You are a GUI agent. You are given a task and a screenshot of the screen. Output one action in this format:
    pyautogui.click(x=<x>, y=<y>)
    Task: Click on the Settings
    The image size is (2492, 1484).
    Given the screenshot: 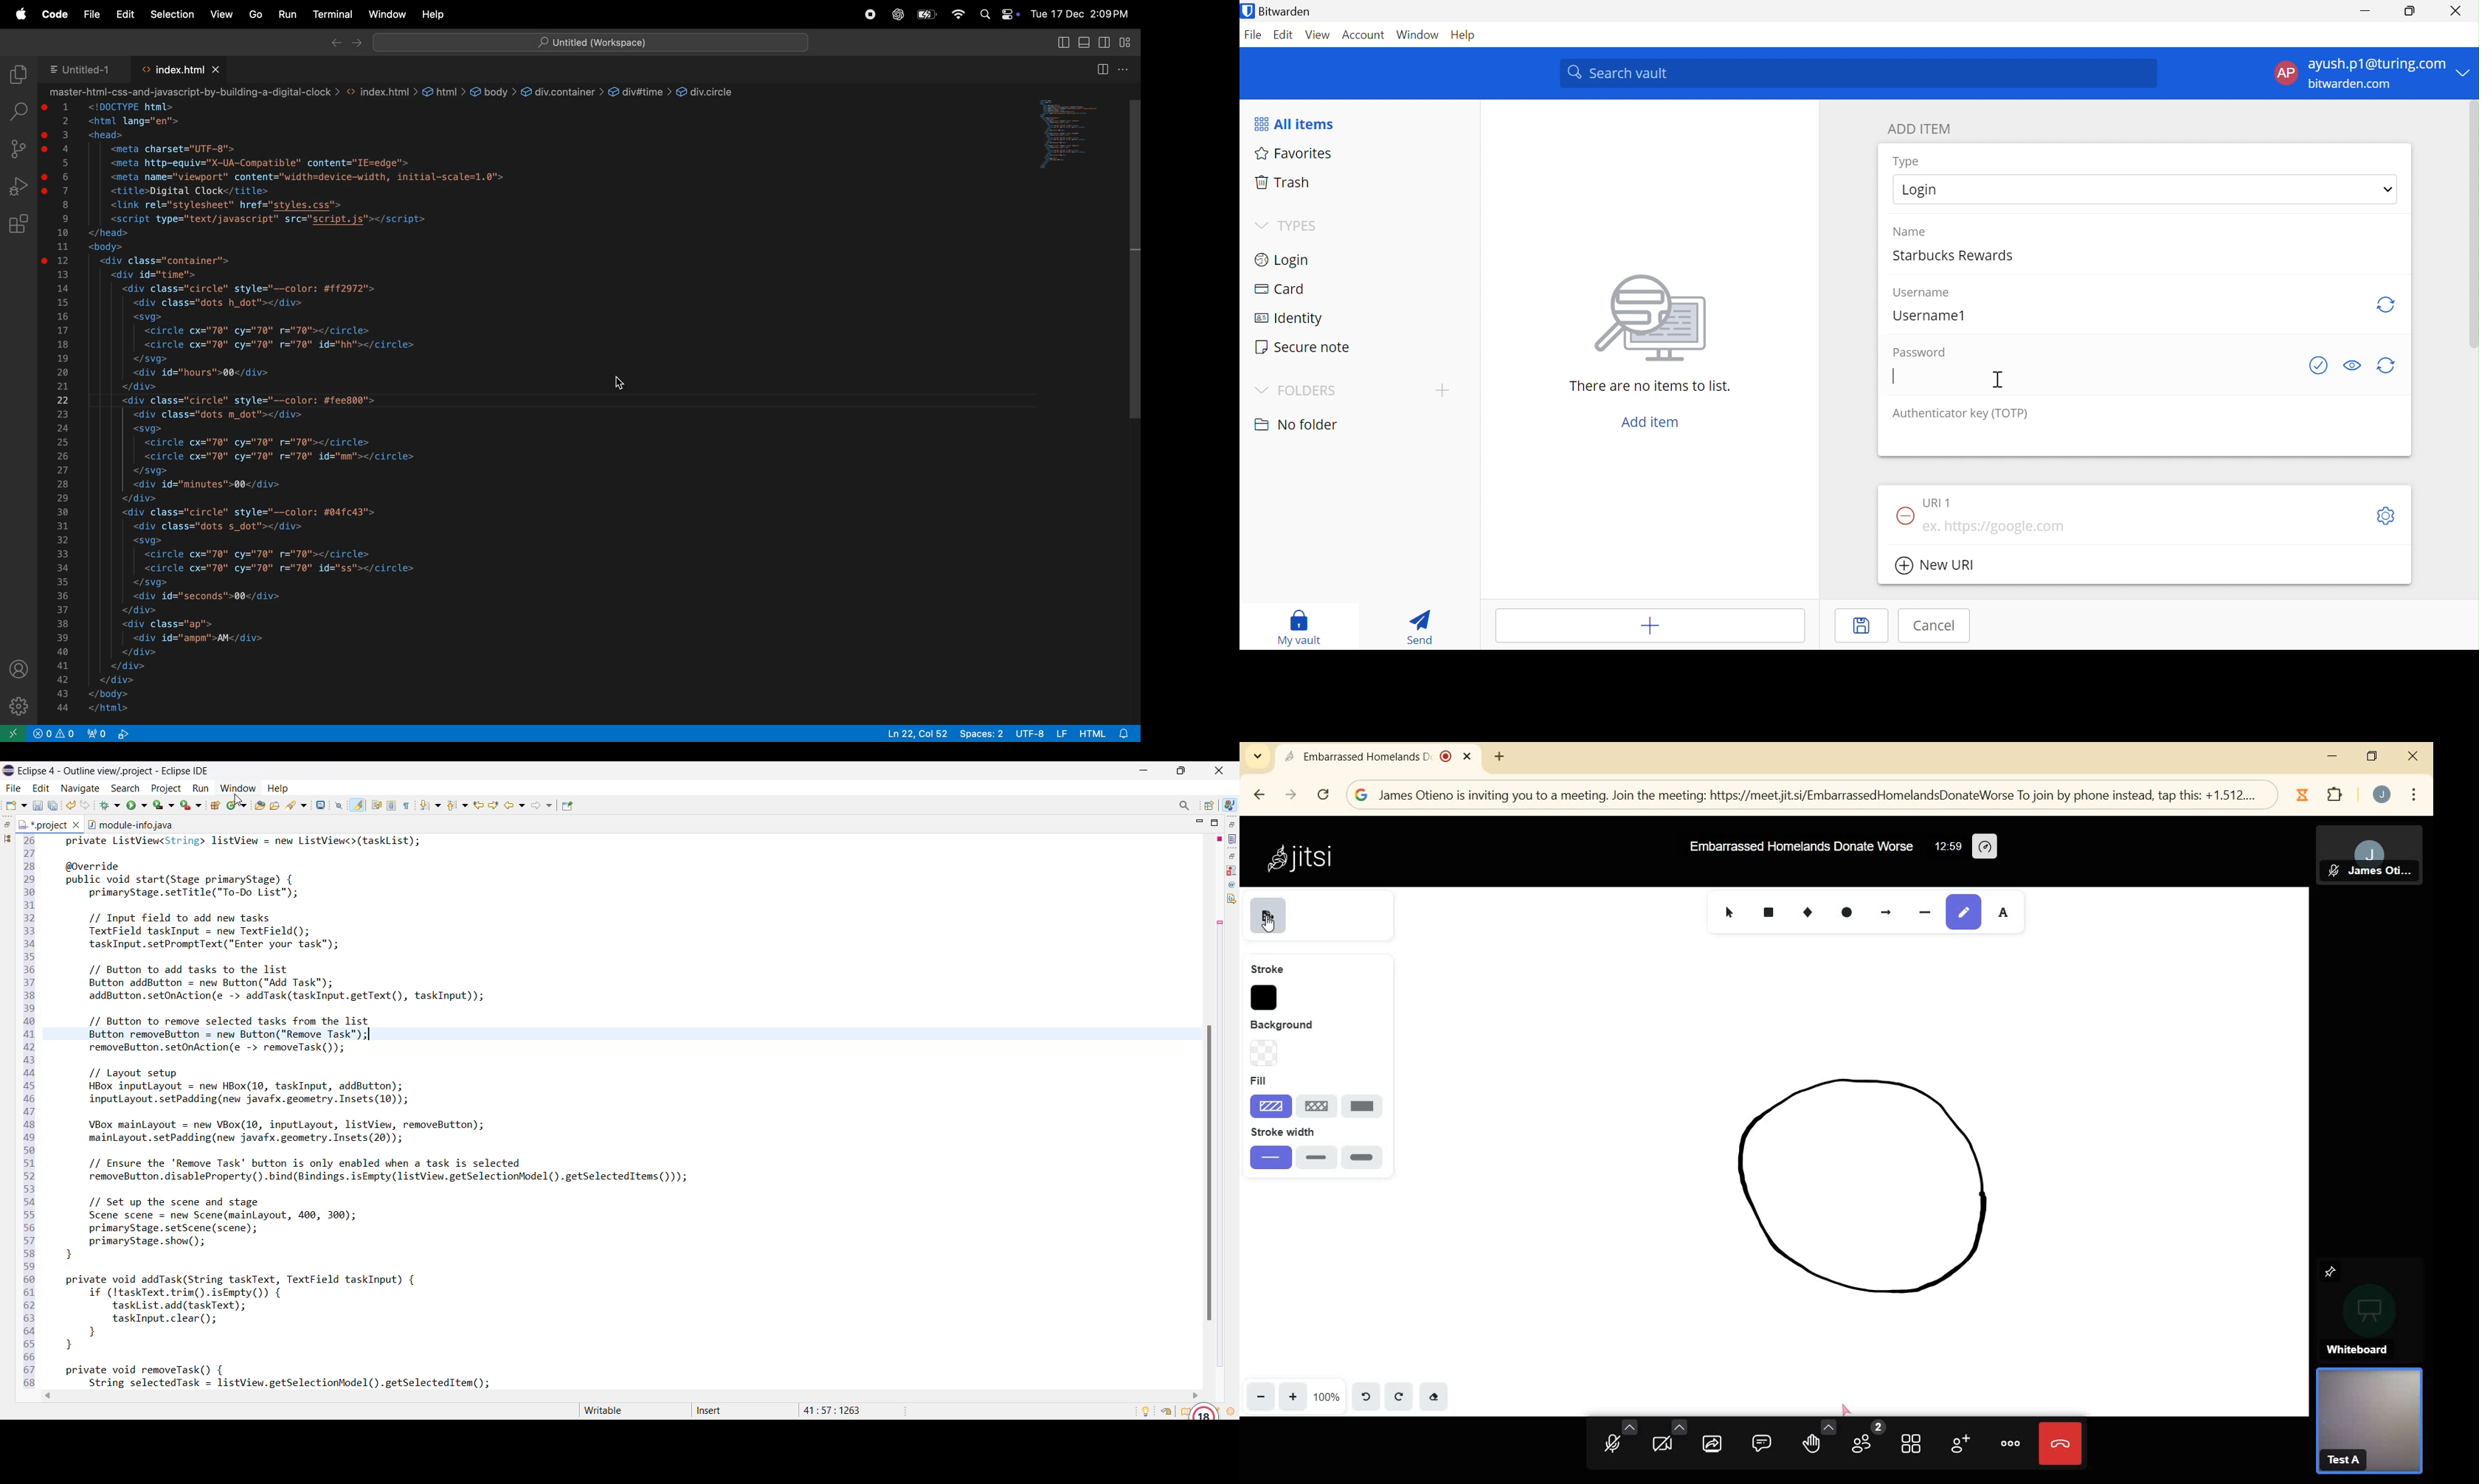 What is the action you would take?
    pyautogui.click(x=2387, y=516)
    